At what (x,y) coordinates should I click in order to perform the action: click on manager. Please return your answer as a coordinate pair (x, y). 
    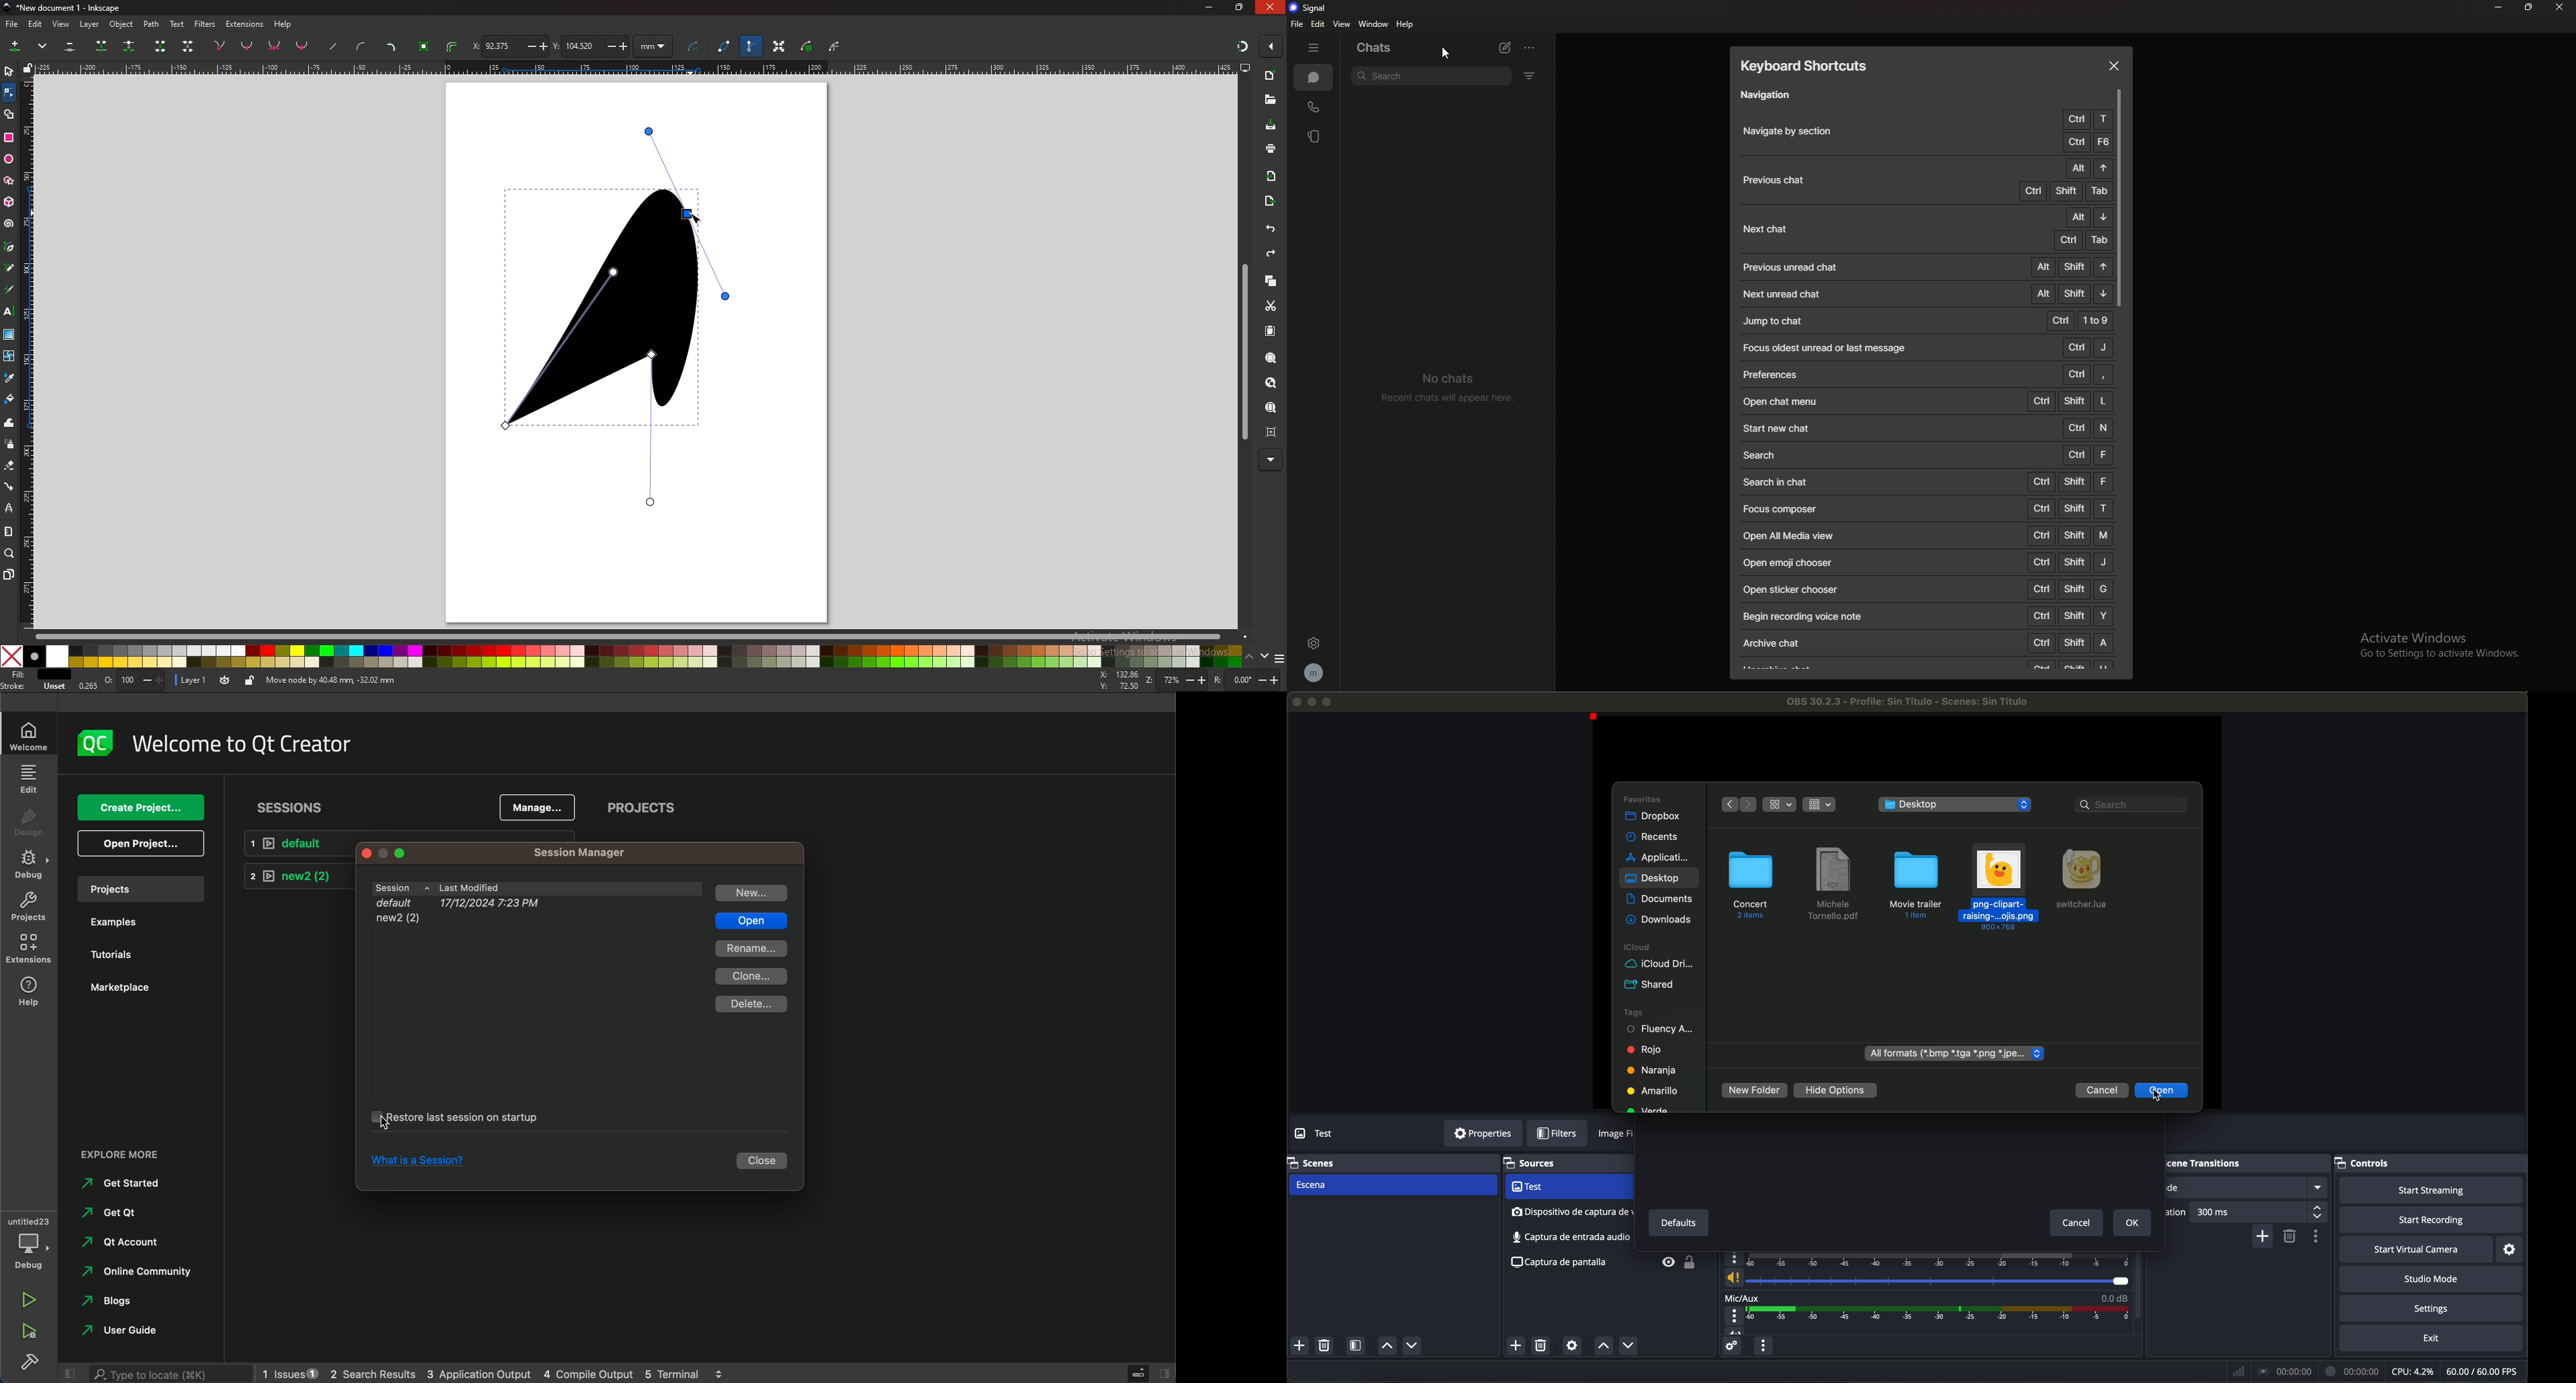
    Looking at the image, I should click on (585, 854).